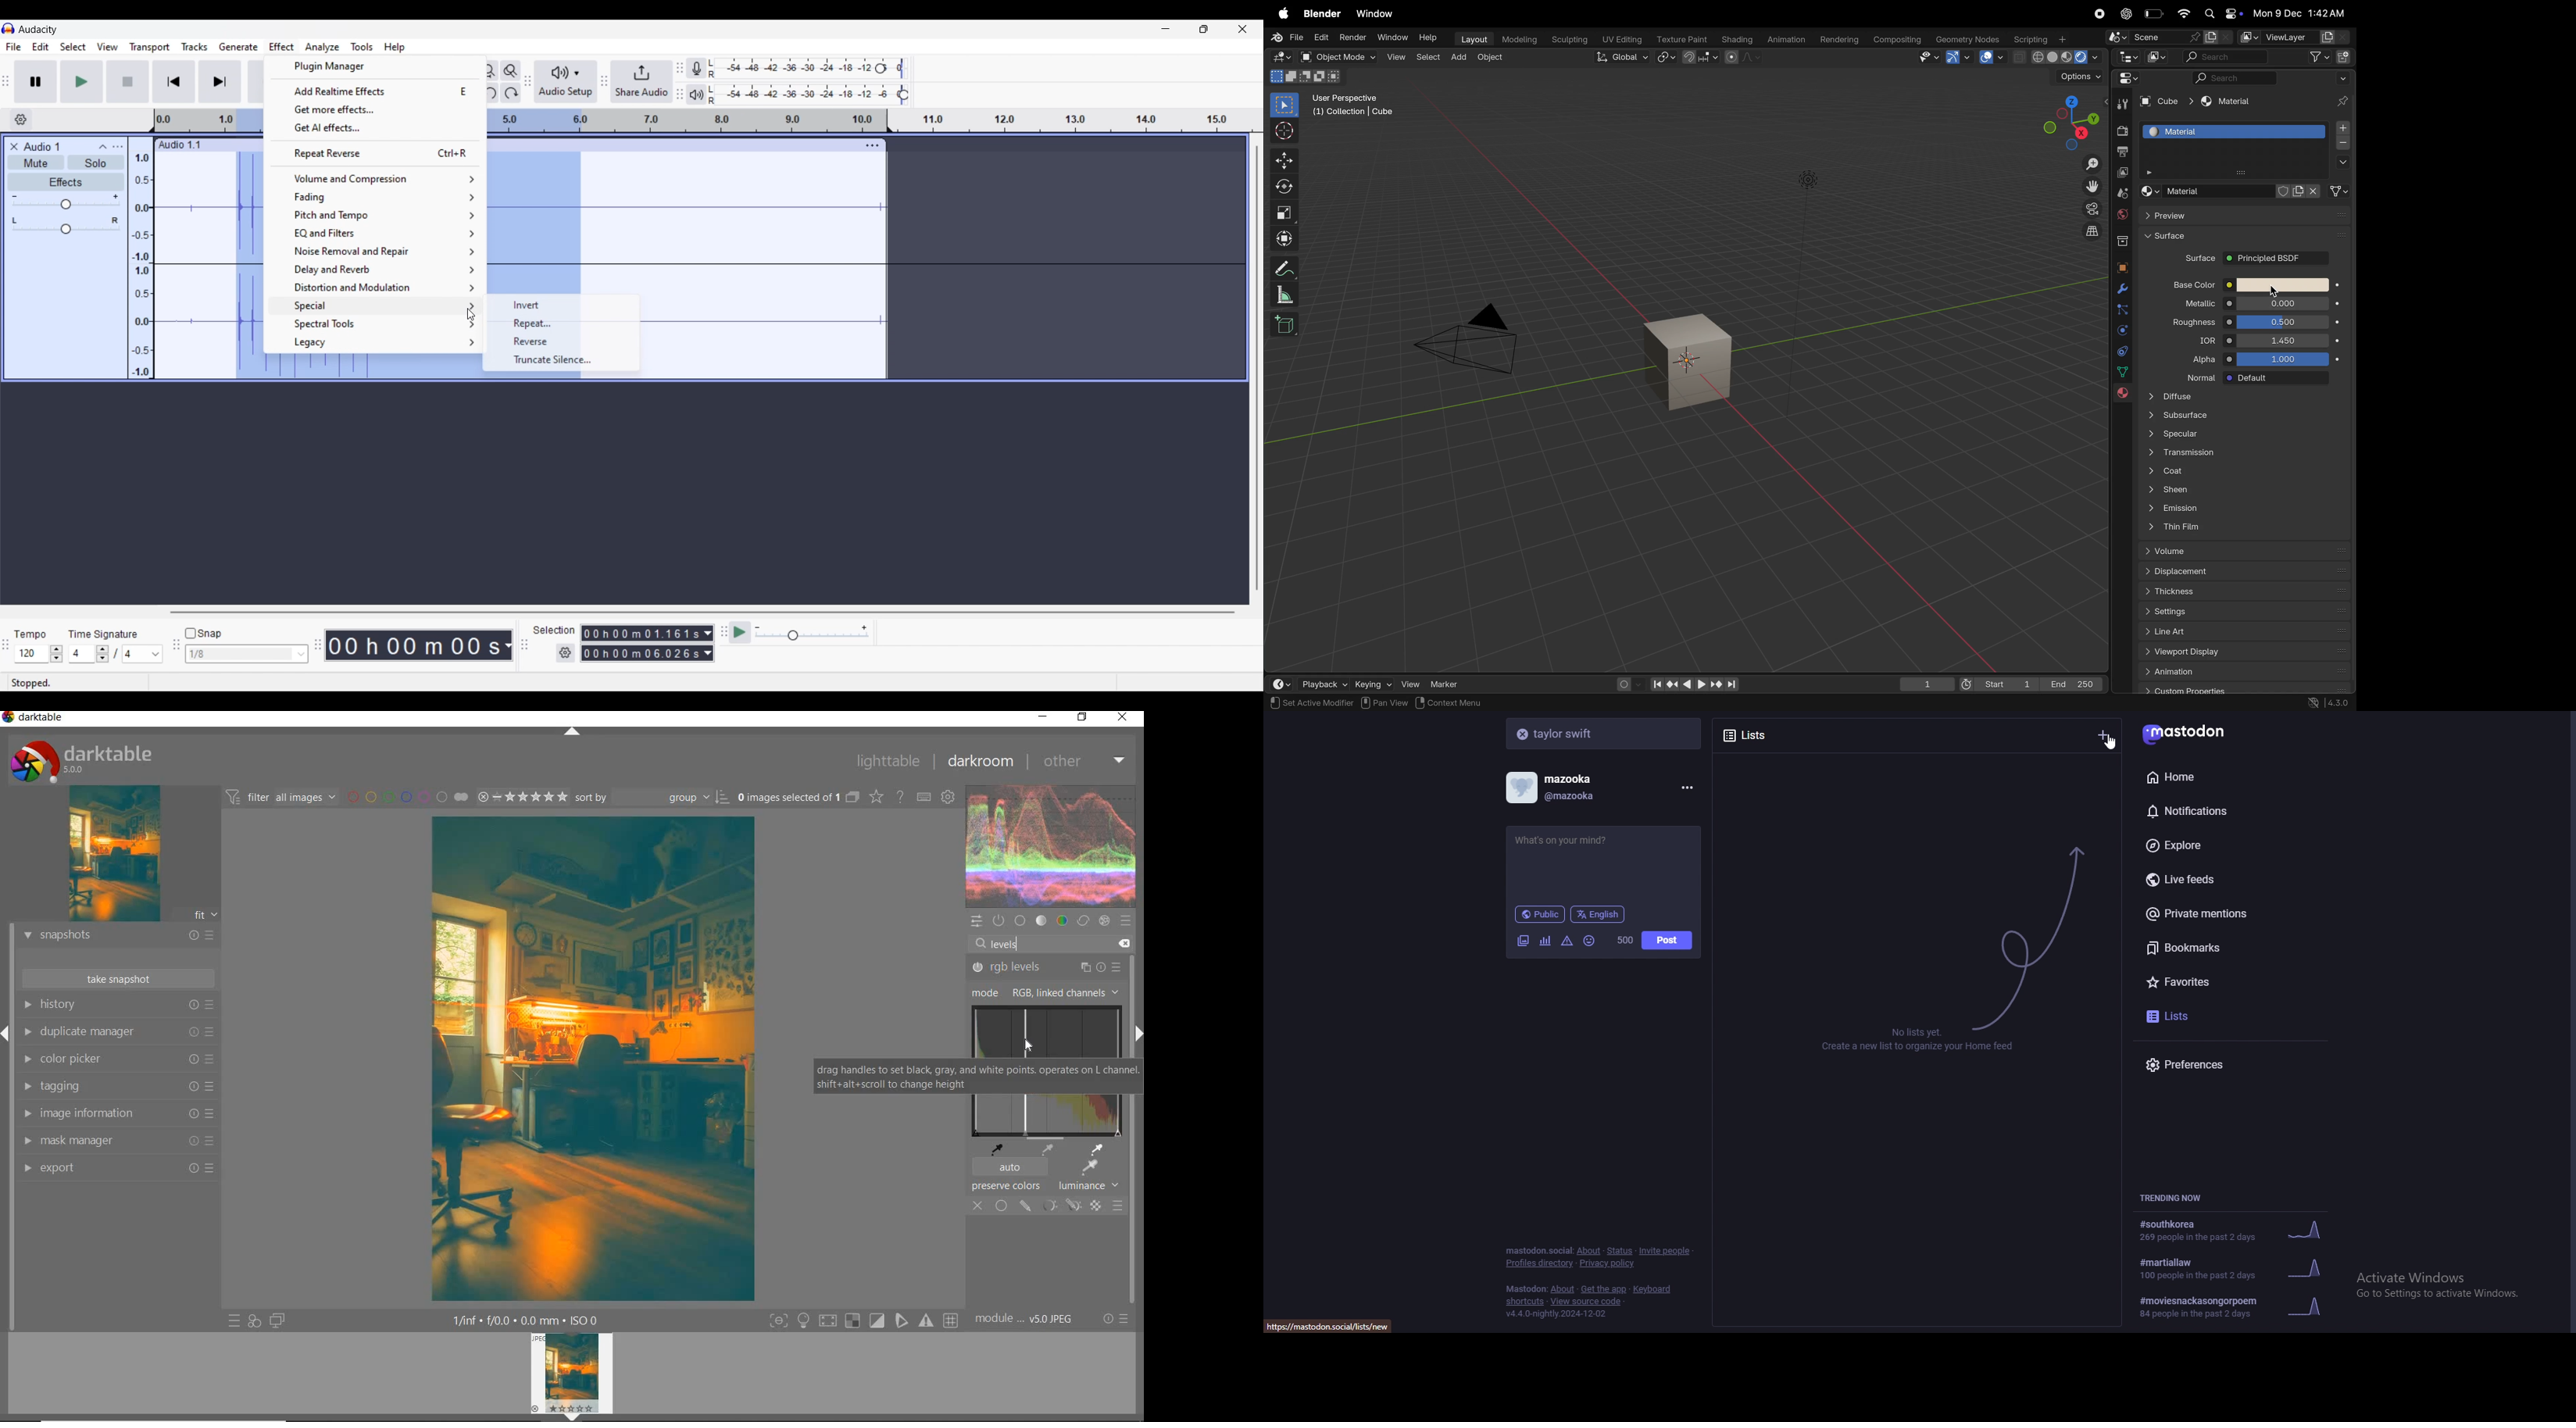  I want to click on off, so click(978, 1205).